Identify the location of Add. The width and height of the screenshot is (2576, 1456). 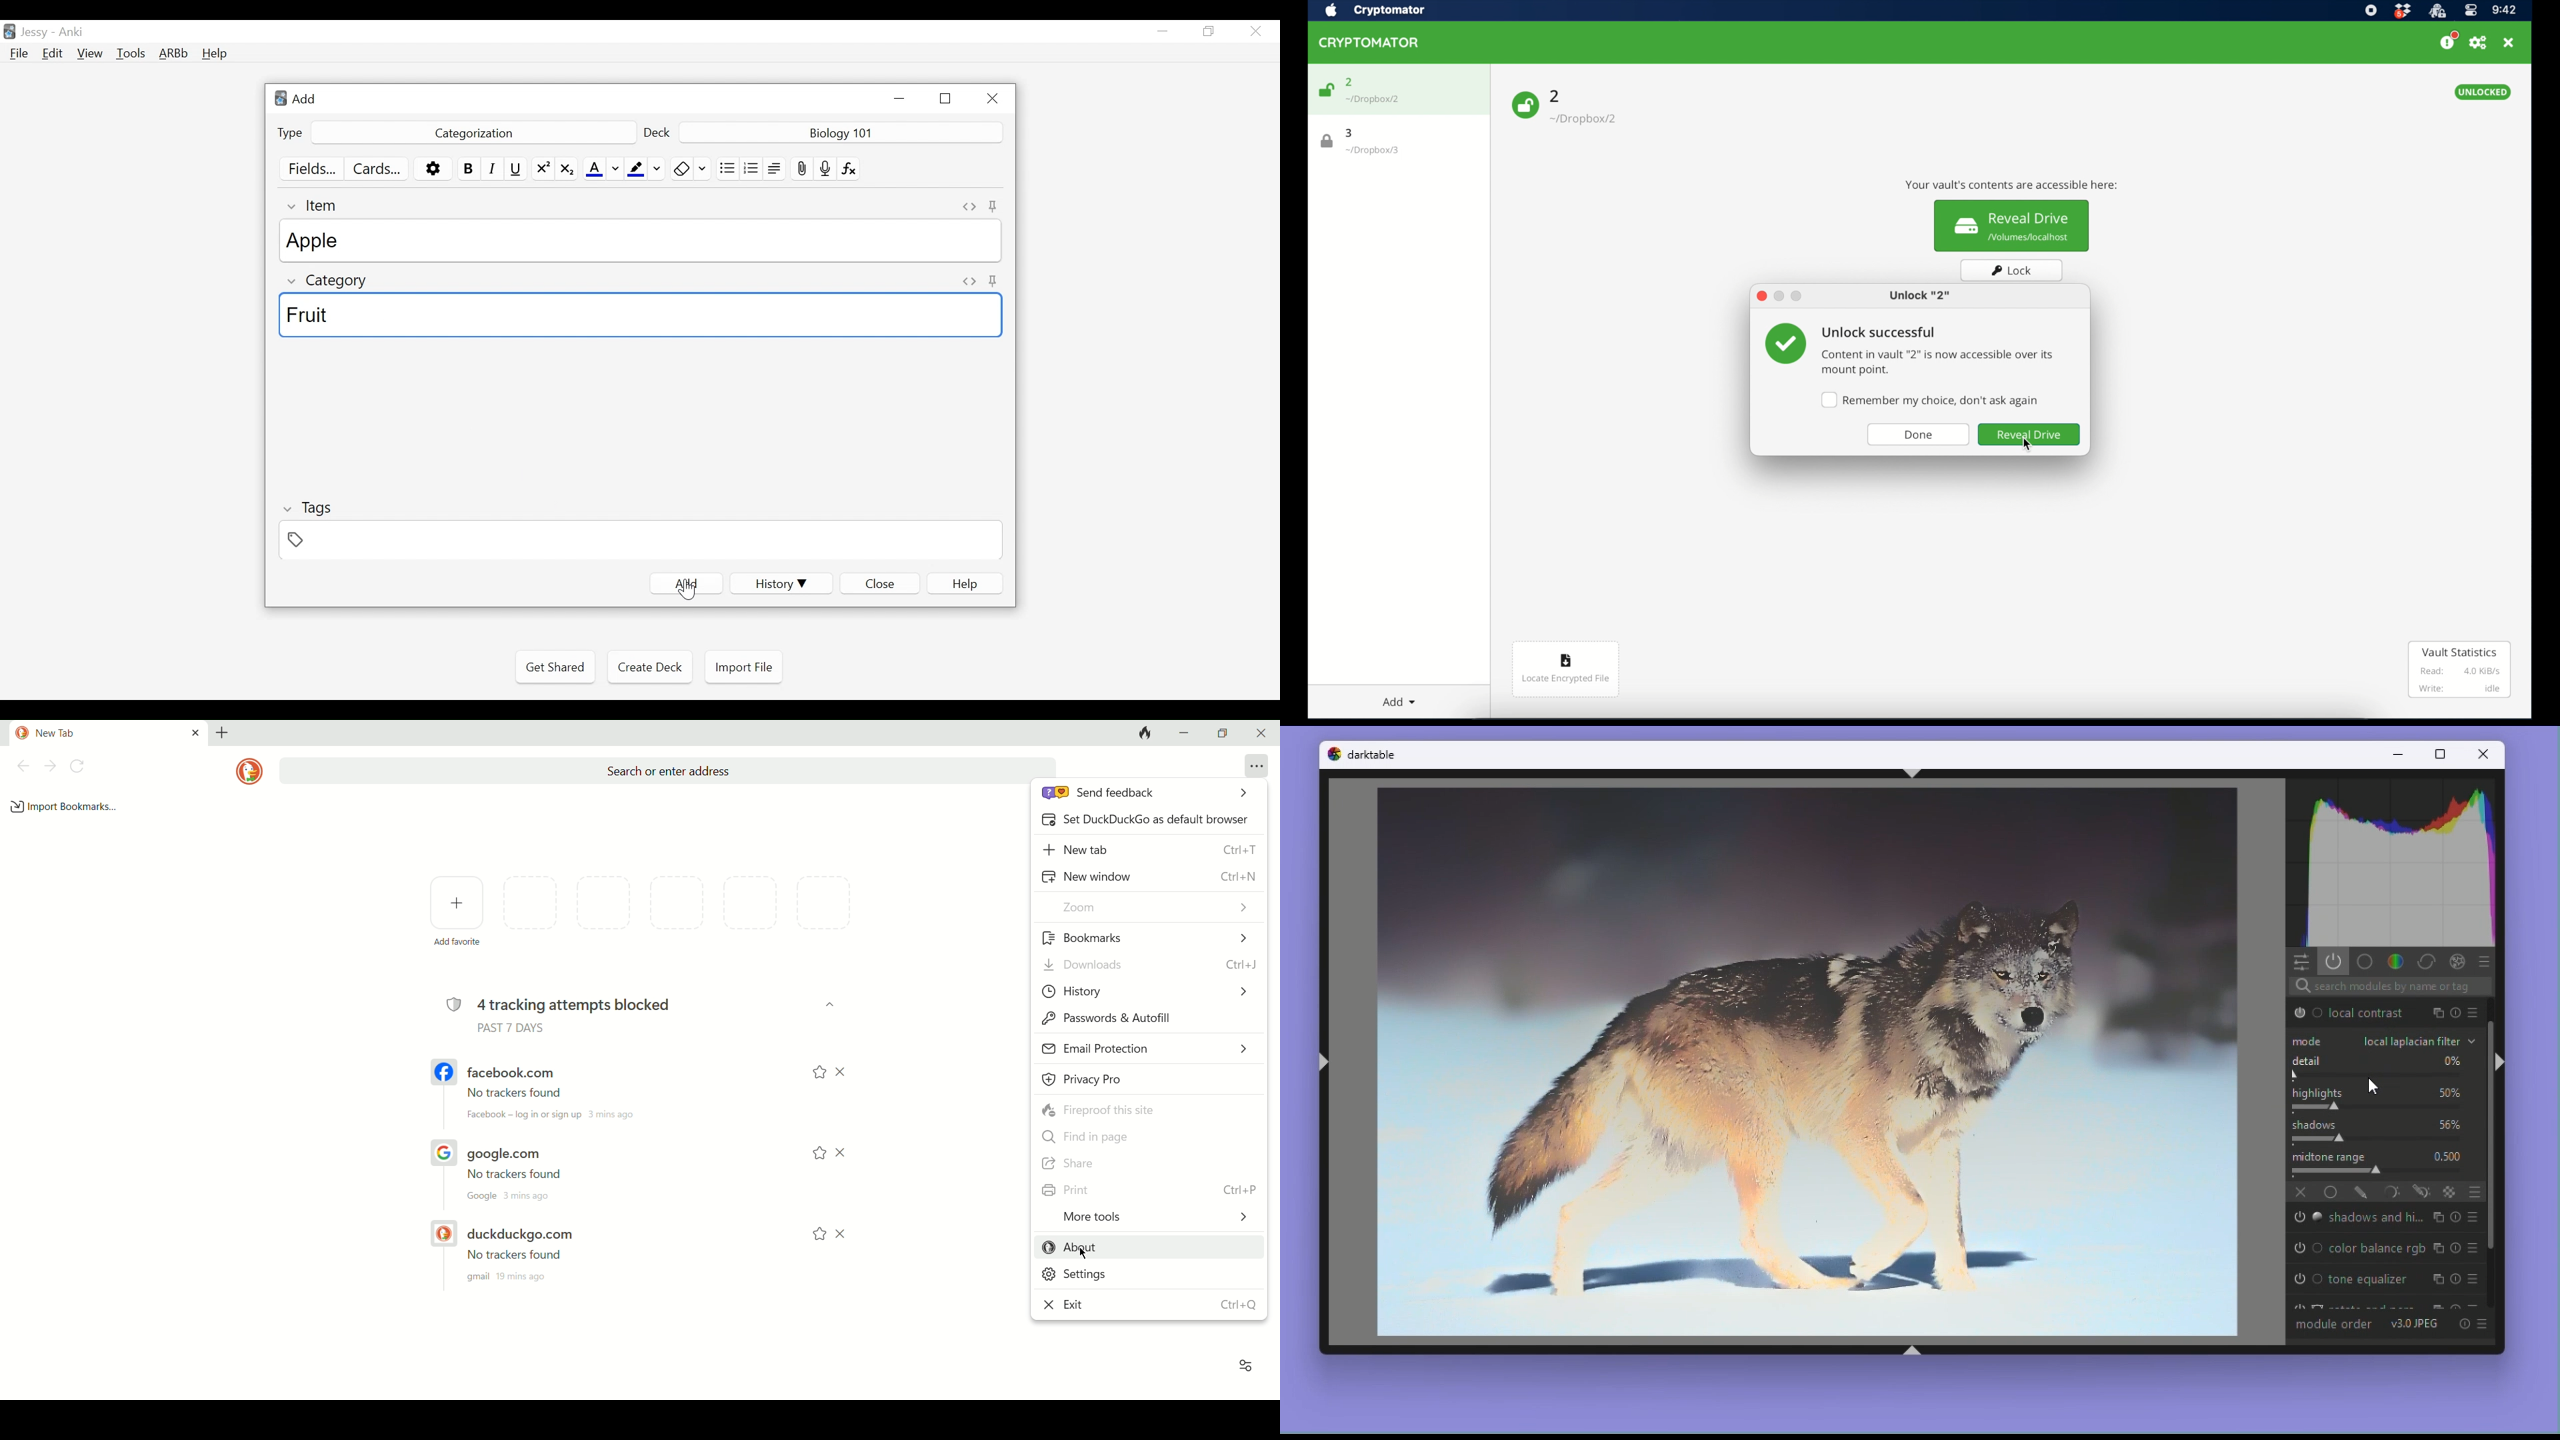
(686, 584).